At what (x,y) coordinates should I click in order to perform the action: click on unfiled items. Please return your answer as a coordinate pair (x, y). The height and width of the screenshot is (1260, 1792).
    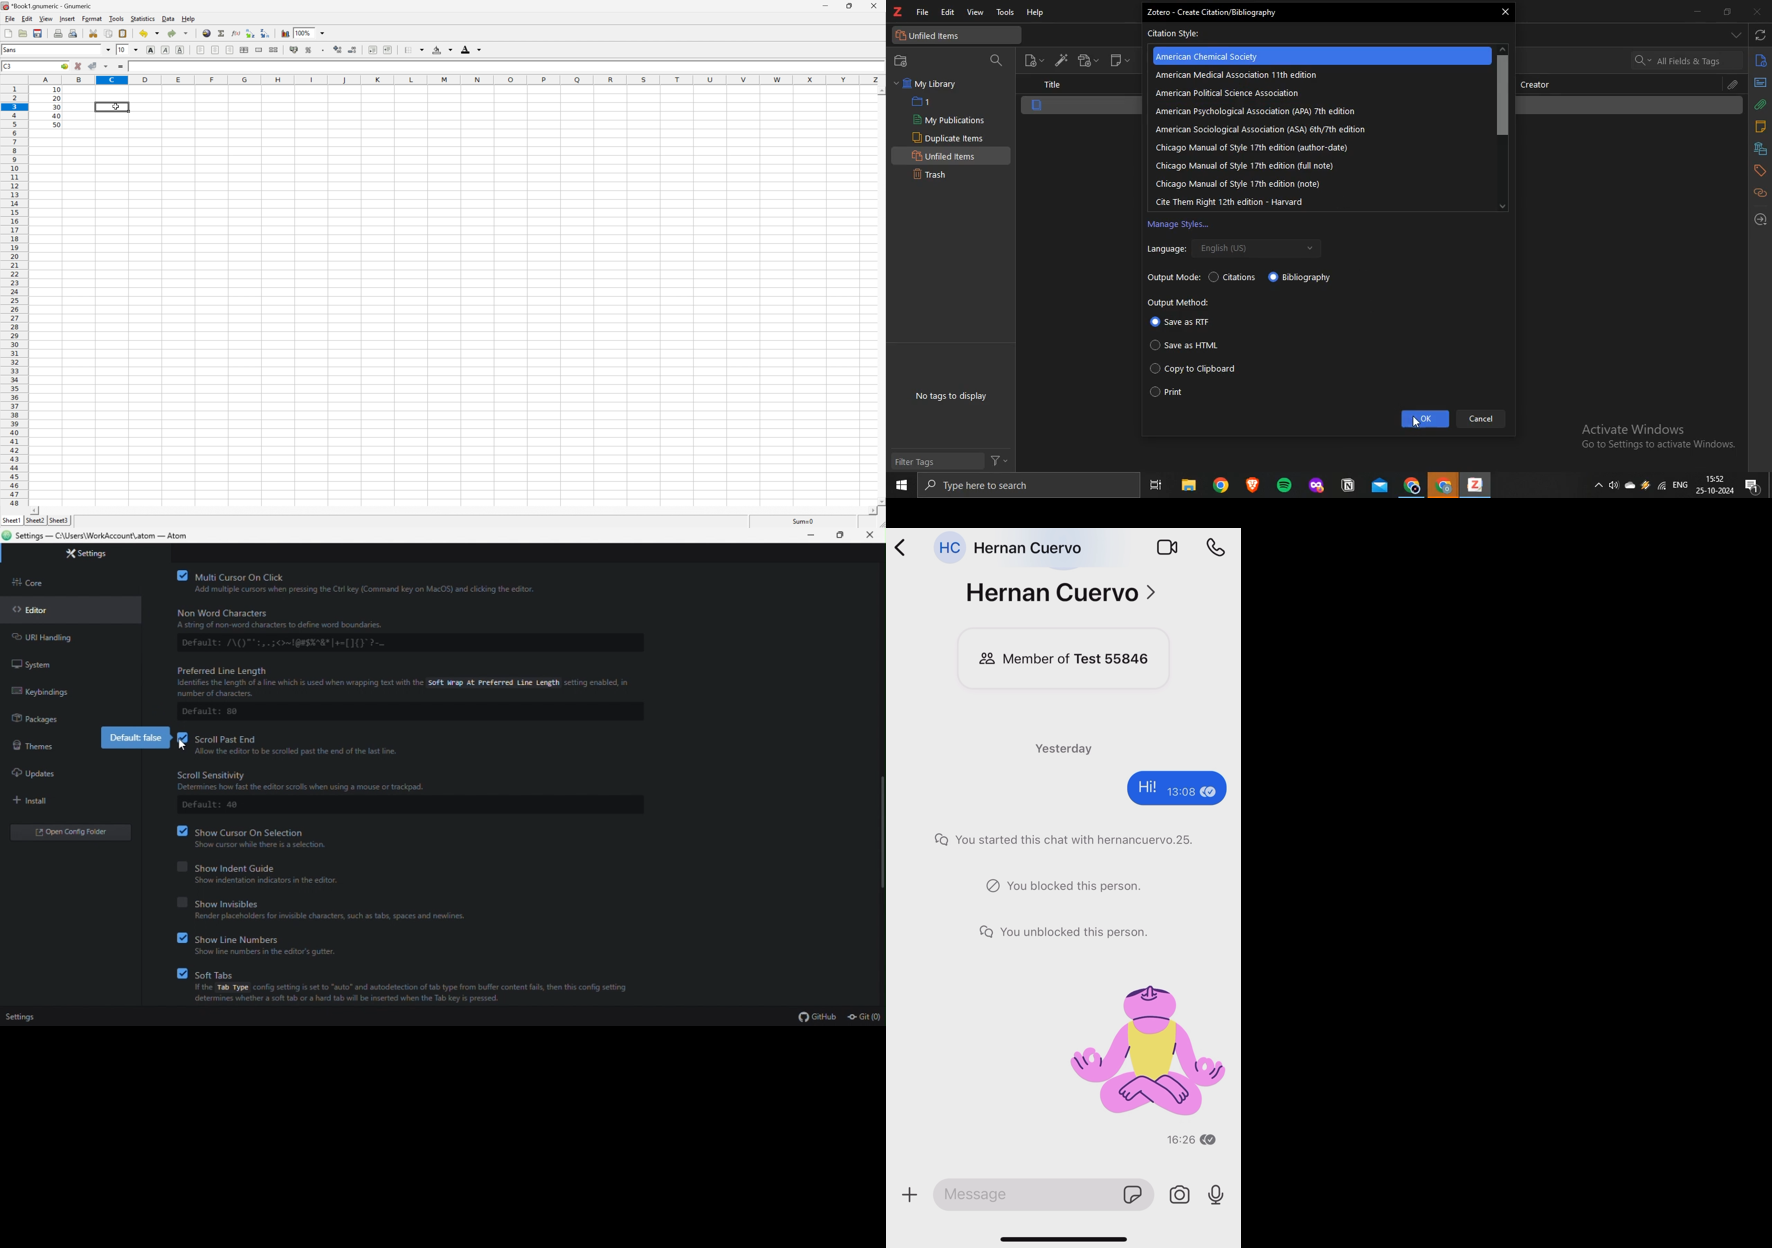
    Looking at the image, I should click on (932, 36).